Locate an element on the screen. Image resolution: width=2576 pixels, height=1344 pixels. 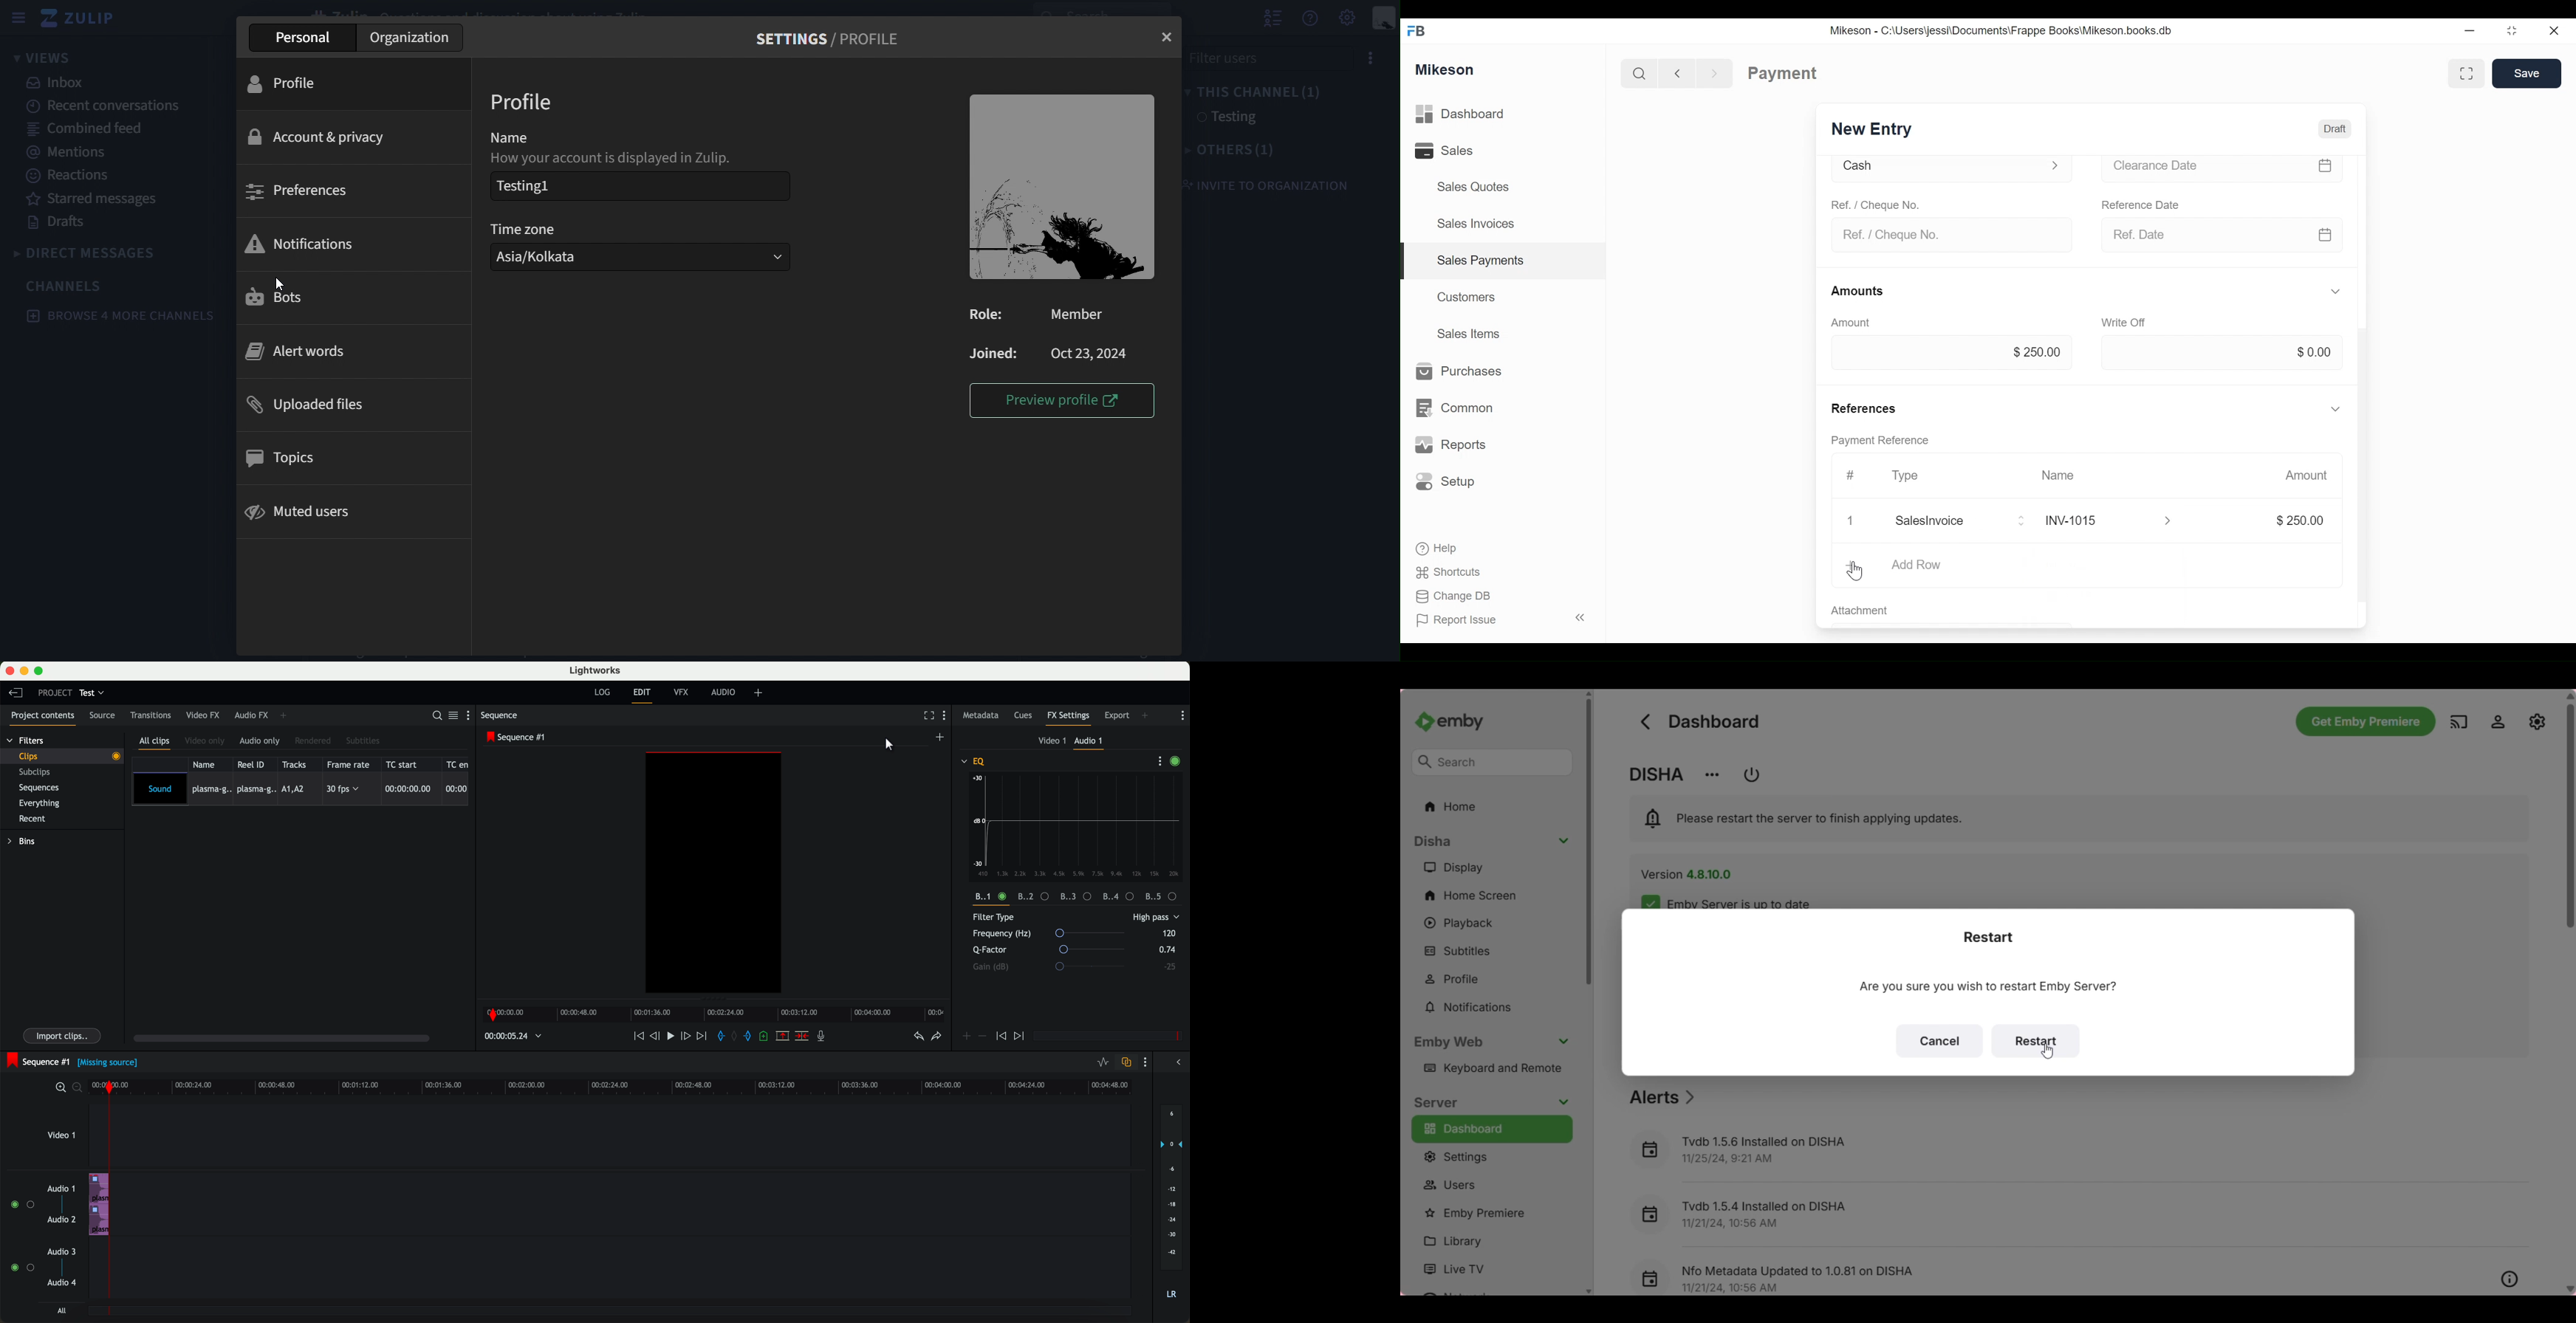
Salesinvoice is located at coordinates (1958, 521).